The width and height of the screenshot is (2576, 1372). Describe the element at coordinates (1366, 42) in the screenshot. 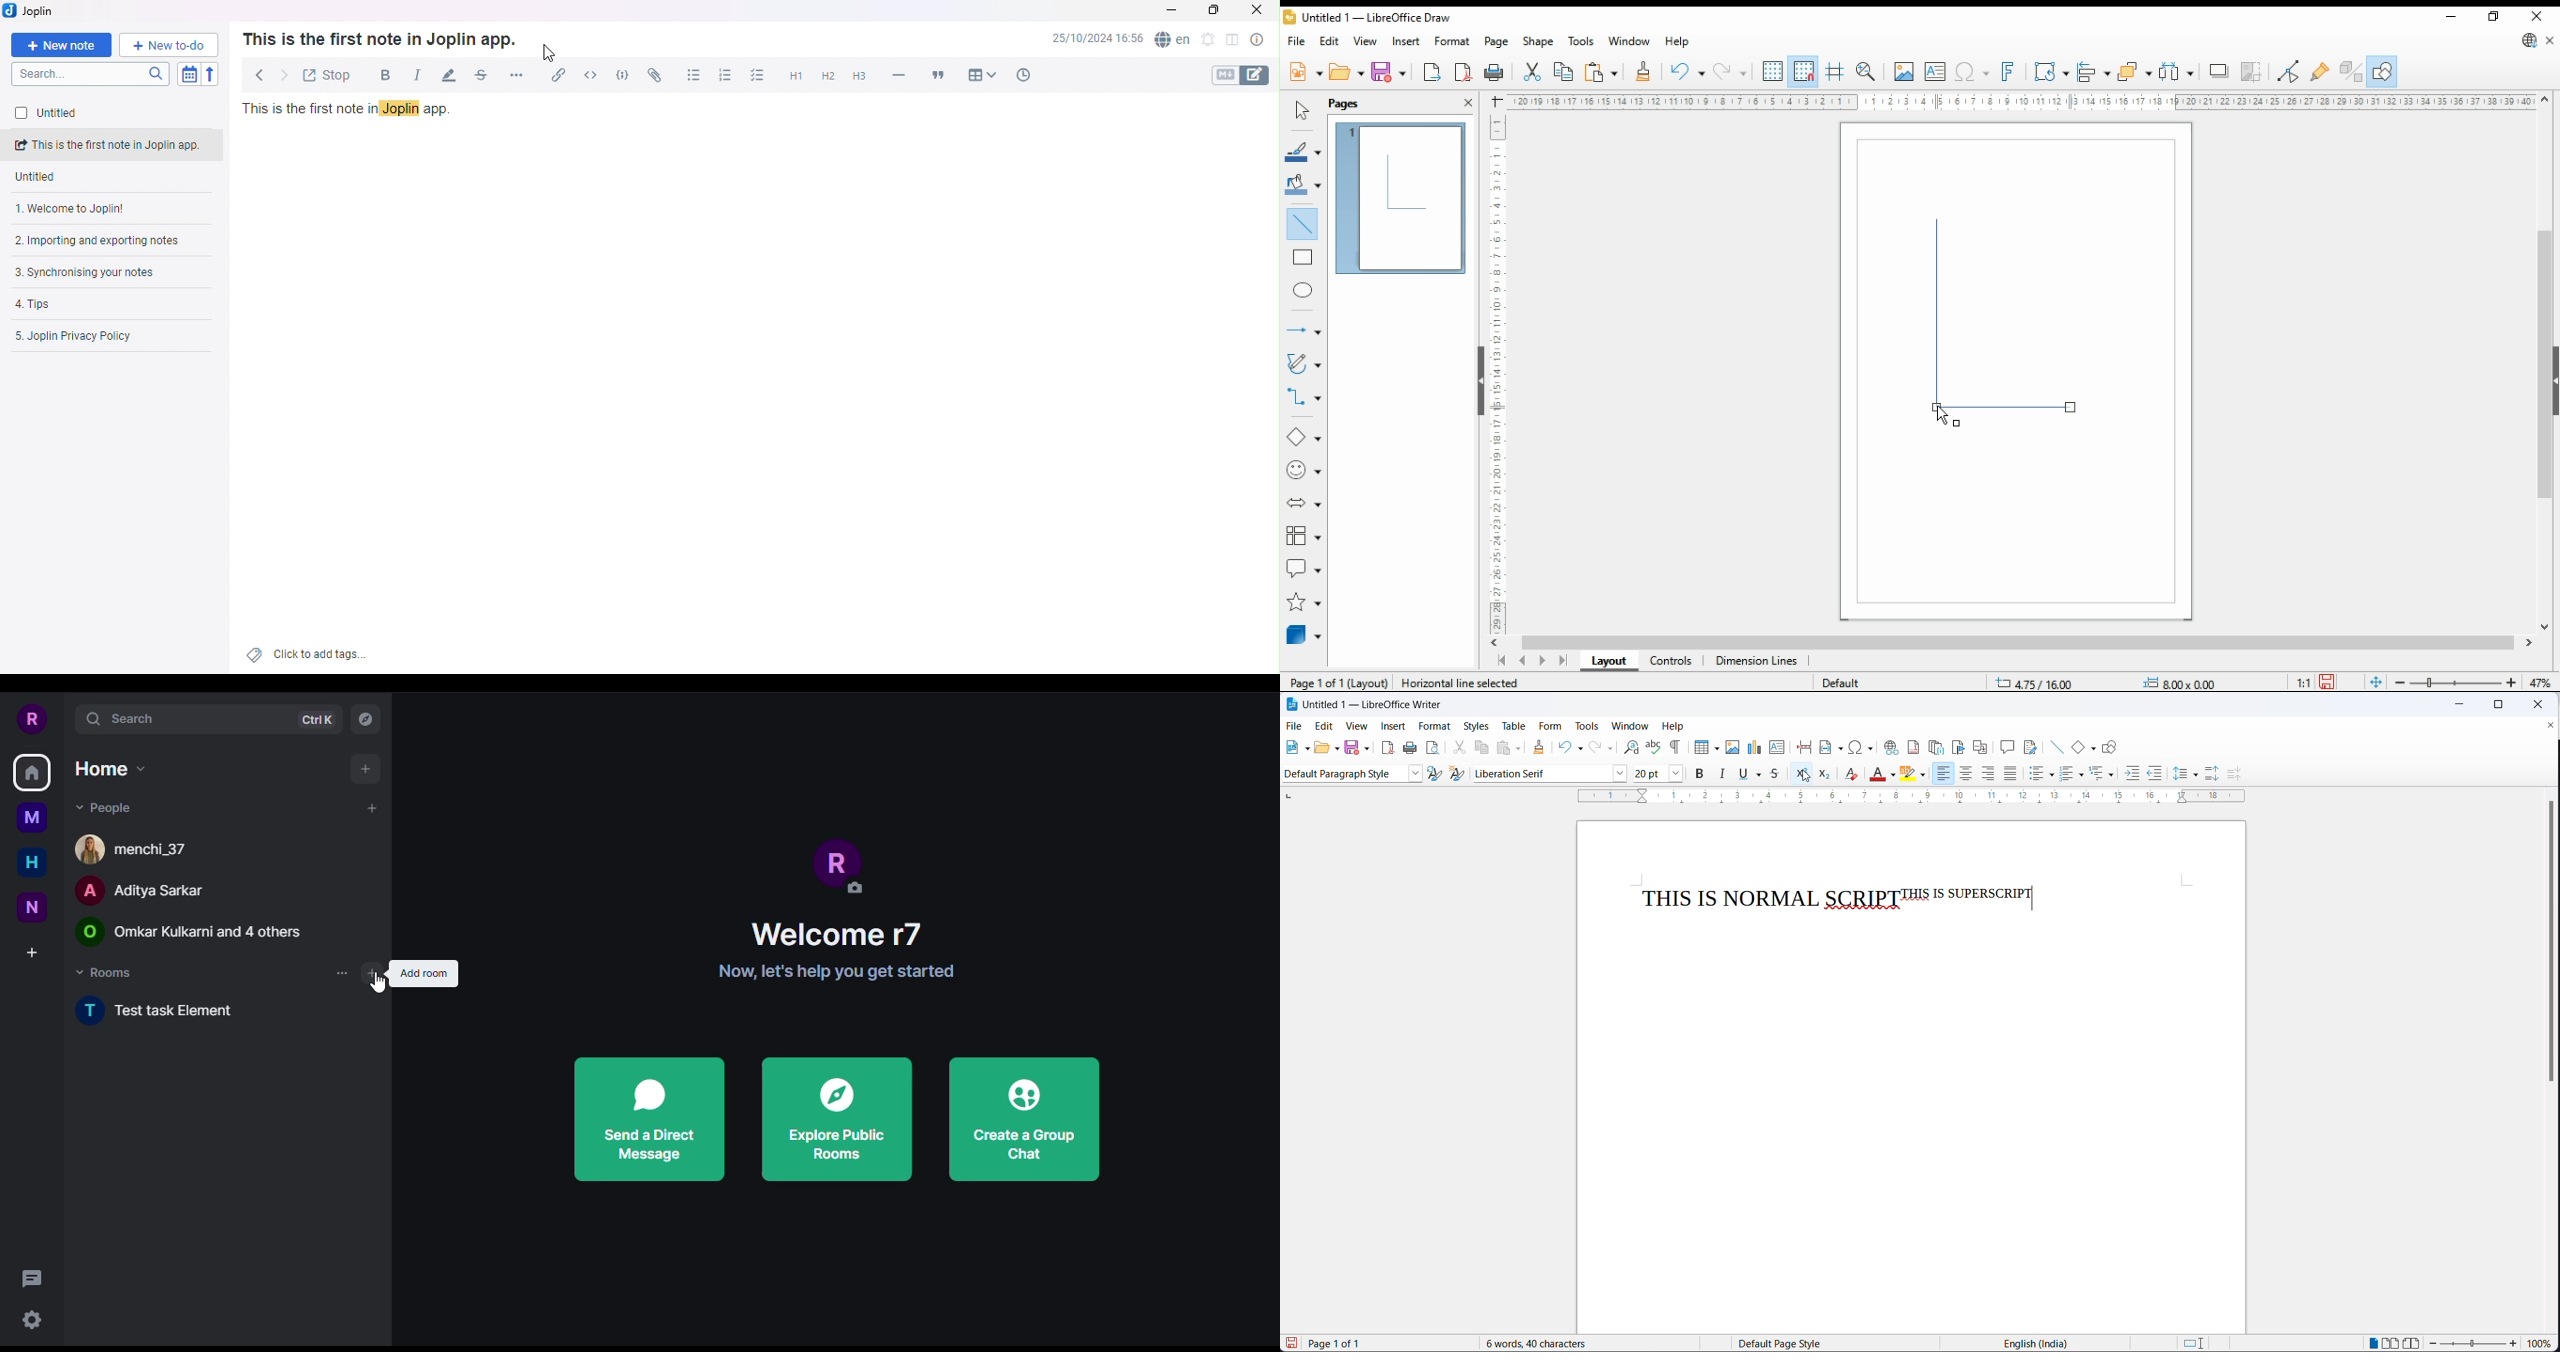

I see `view` at that location.